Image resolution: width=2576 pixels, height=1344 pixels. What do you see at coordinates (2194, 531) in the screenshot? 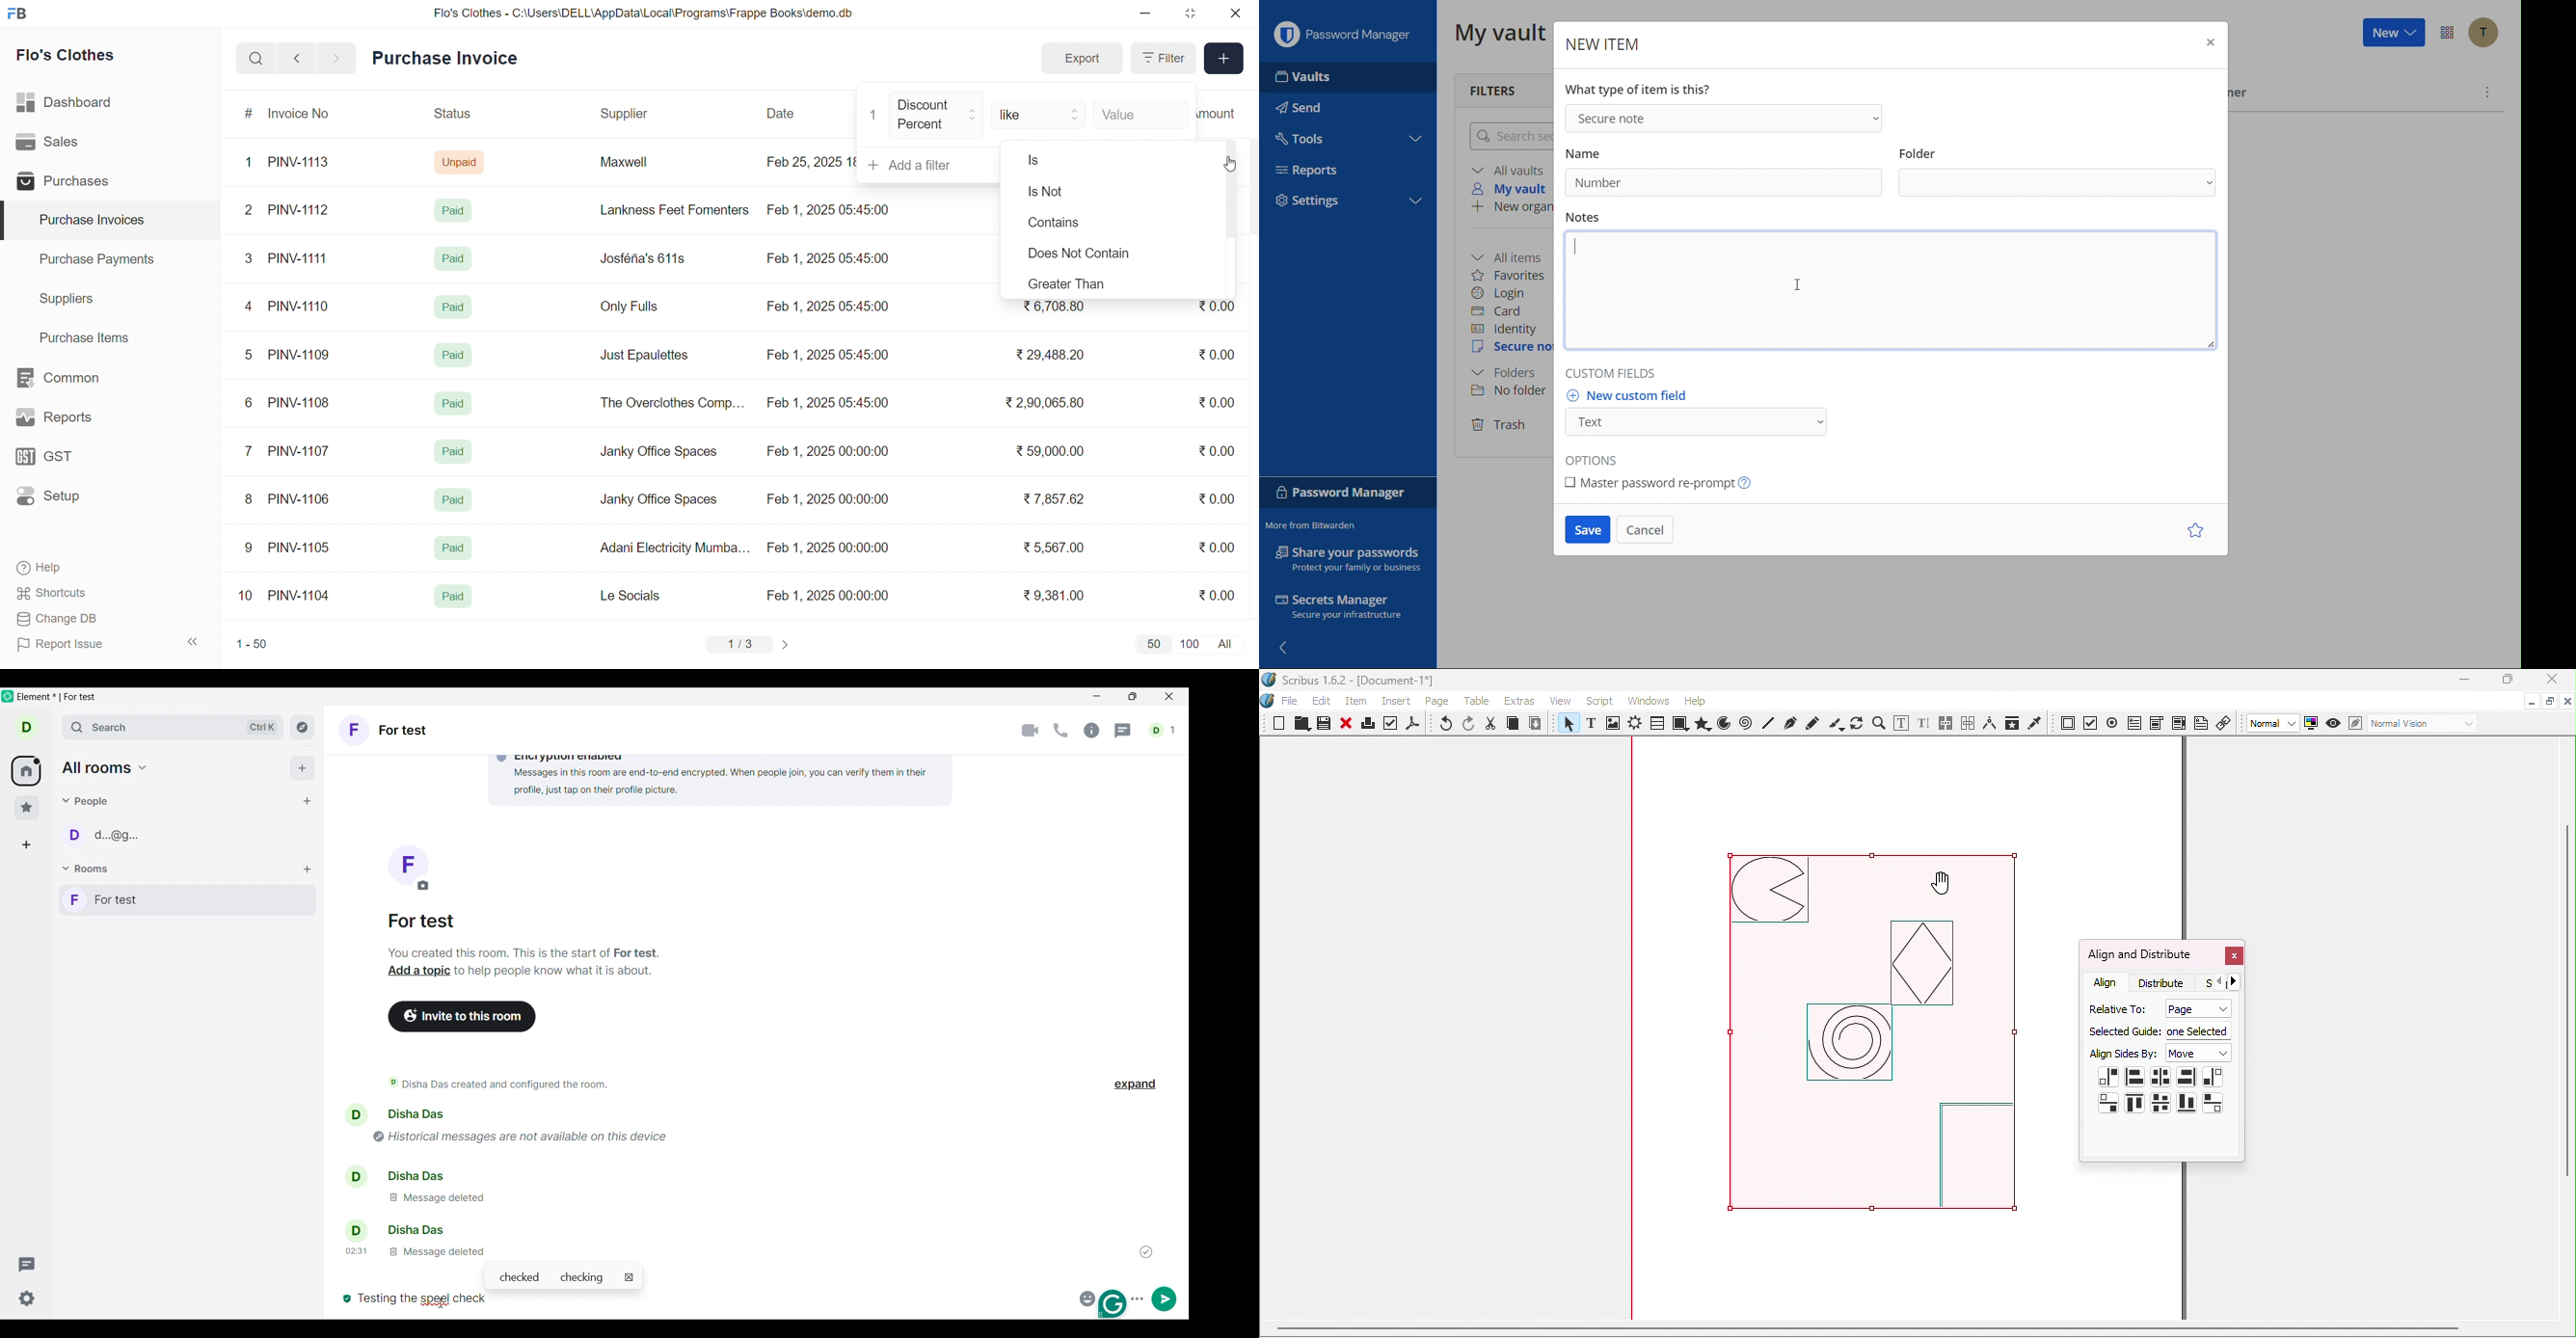
I see `Star` at bounding box center [2194, 531].